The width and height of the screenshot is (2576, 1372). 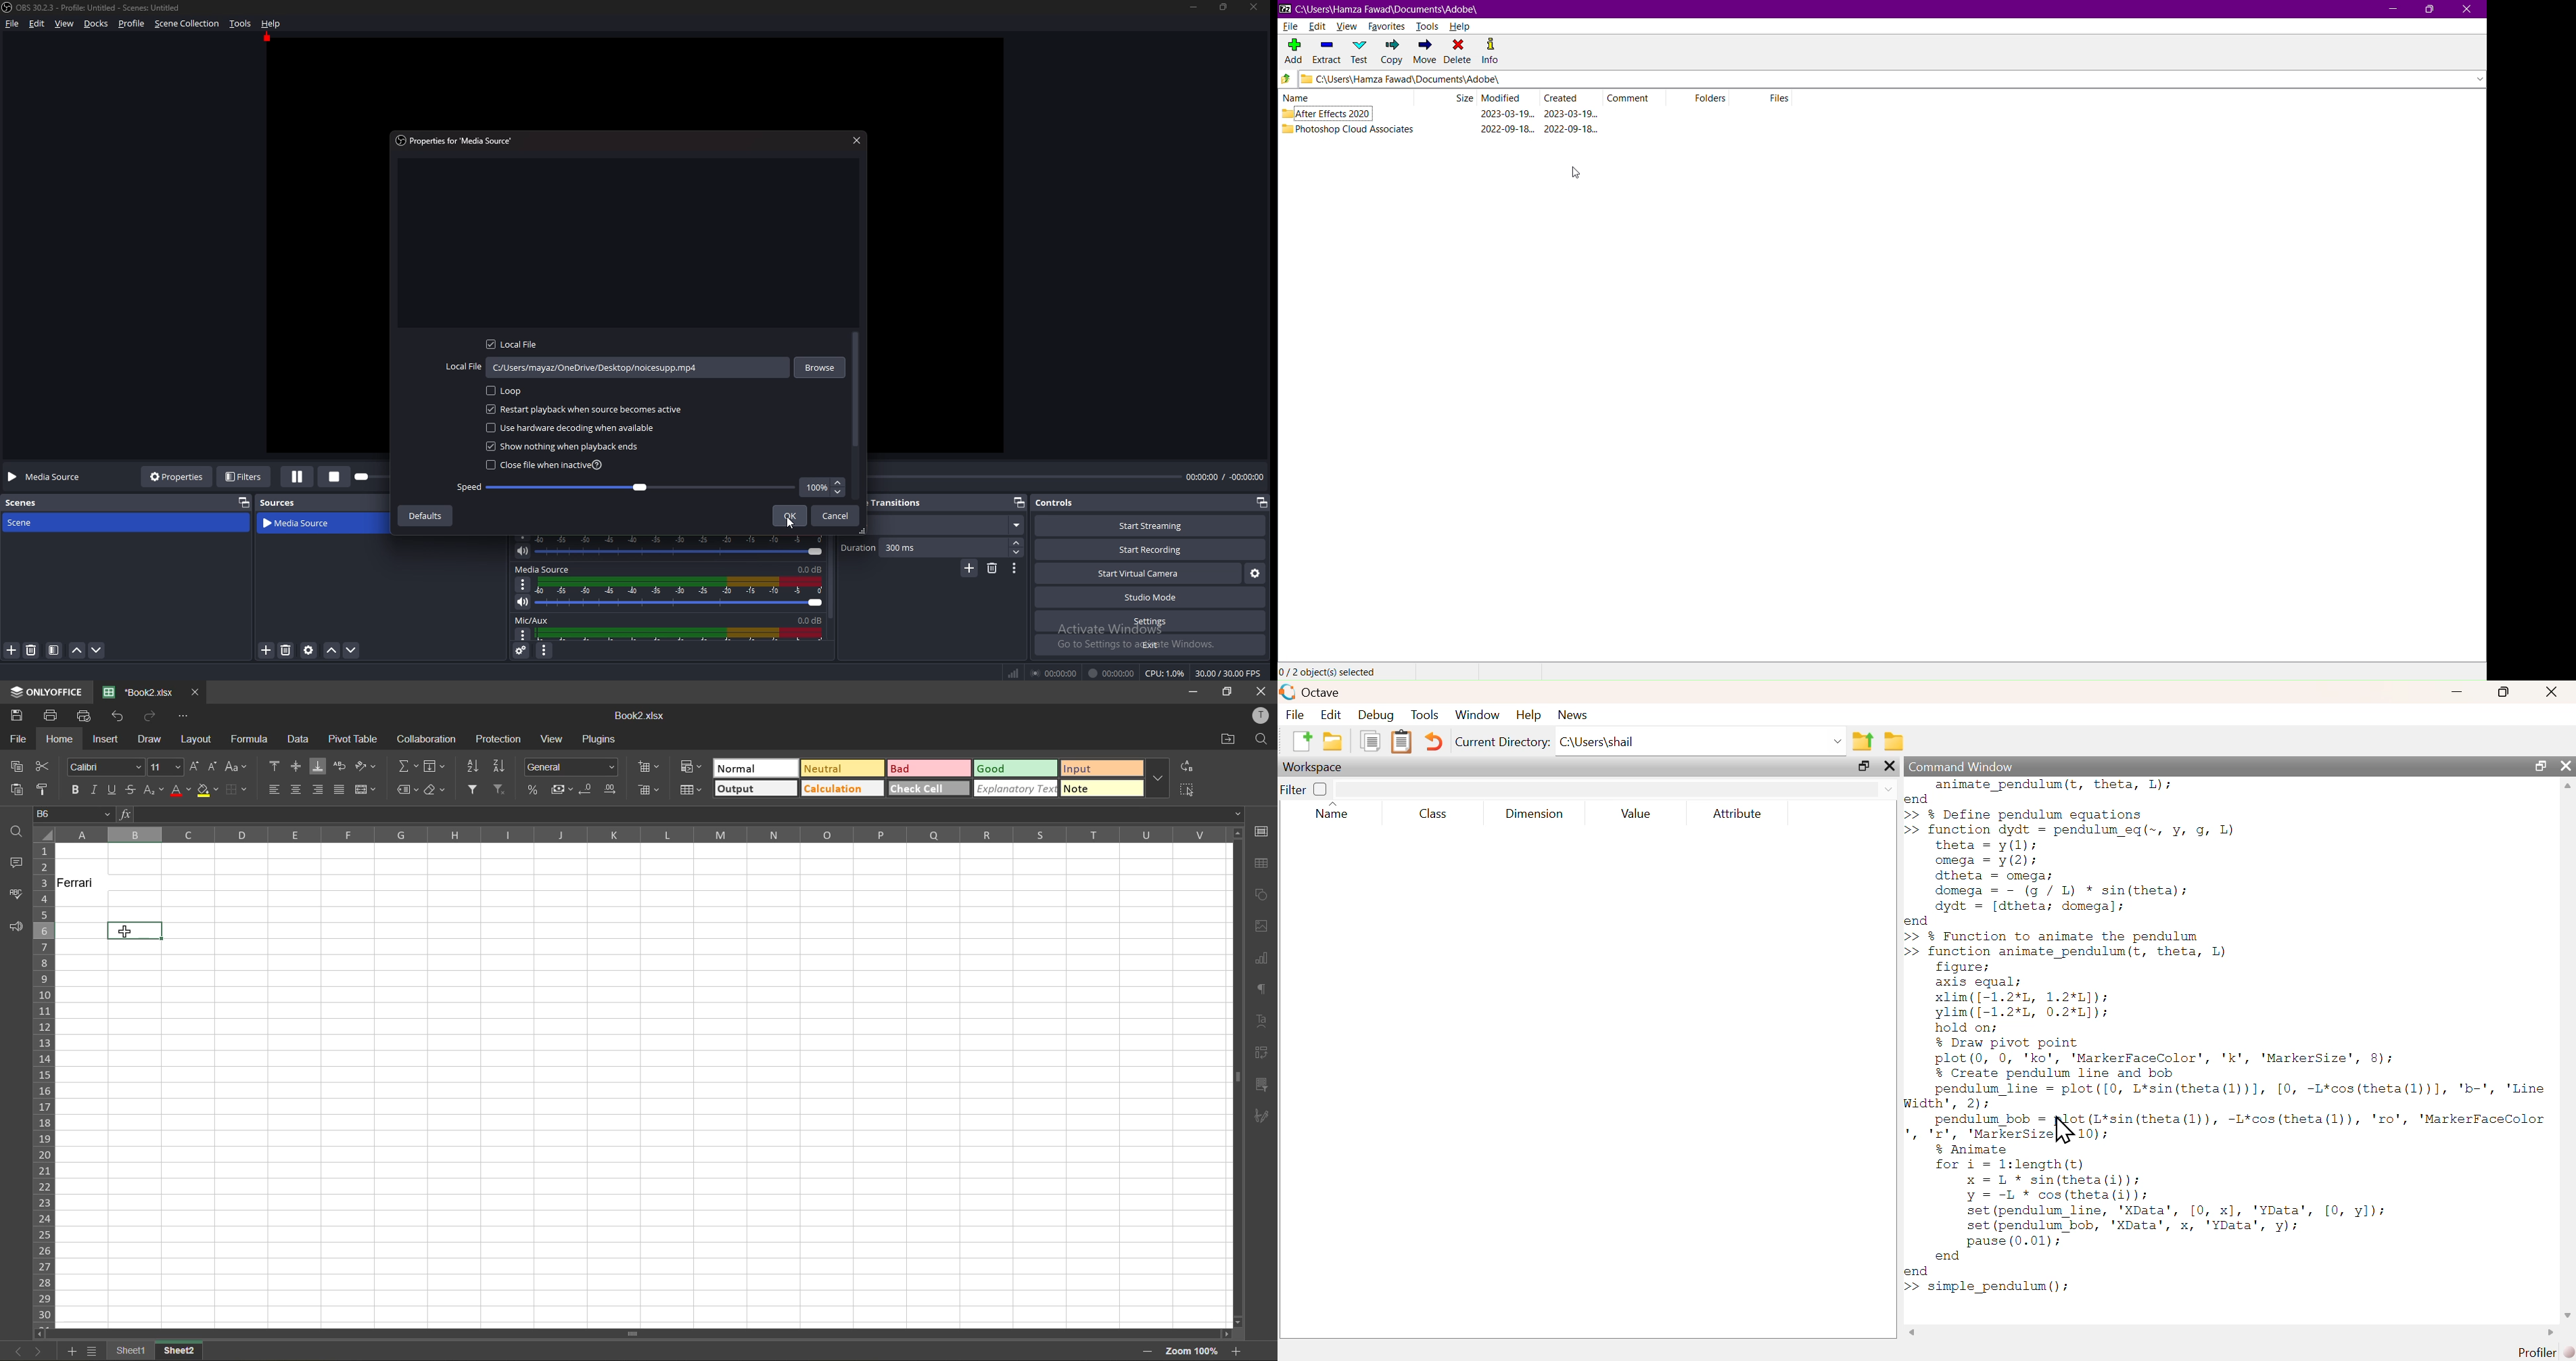 What do you see at coordinates (301, 740) in the screenshot?
I see `data` at bounding box center [301, 740].